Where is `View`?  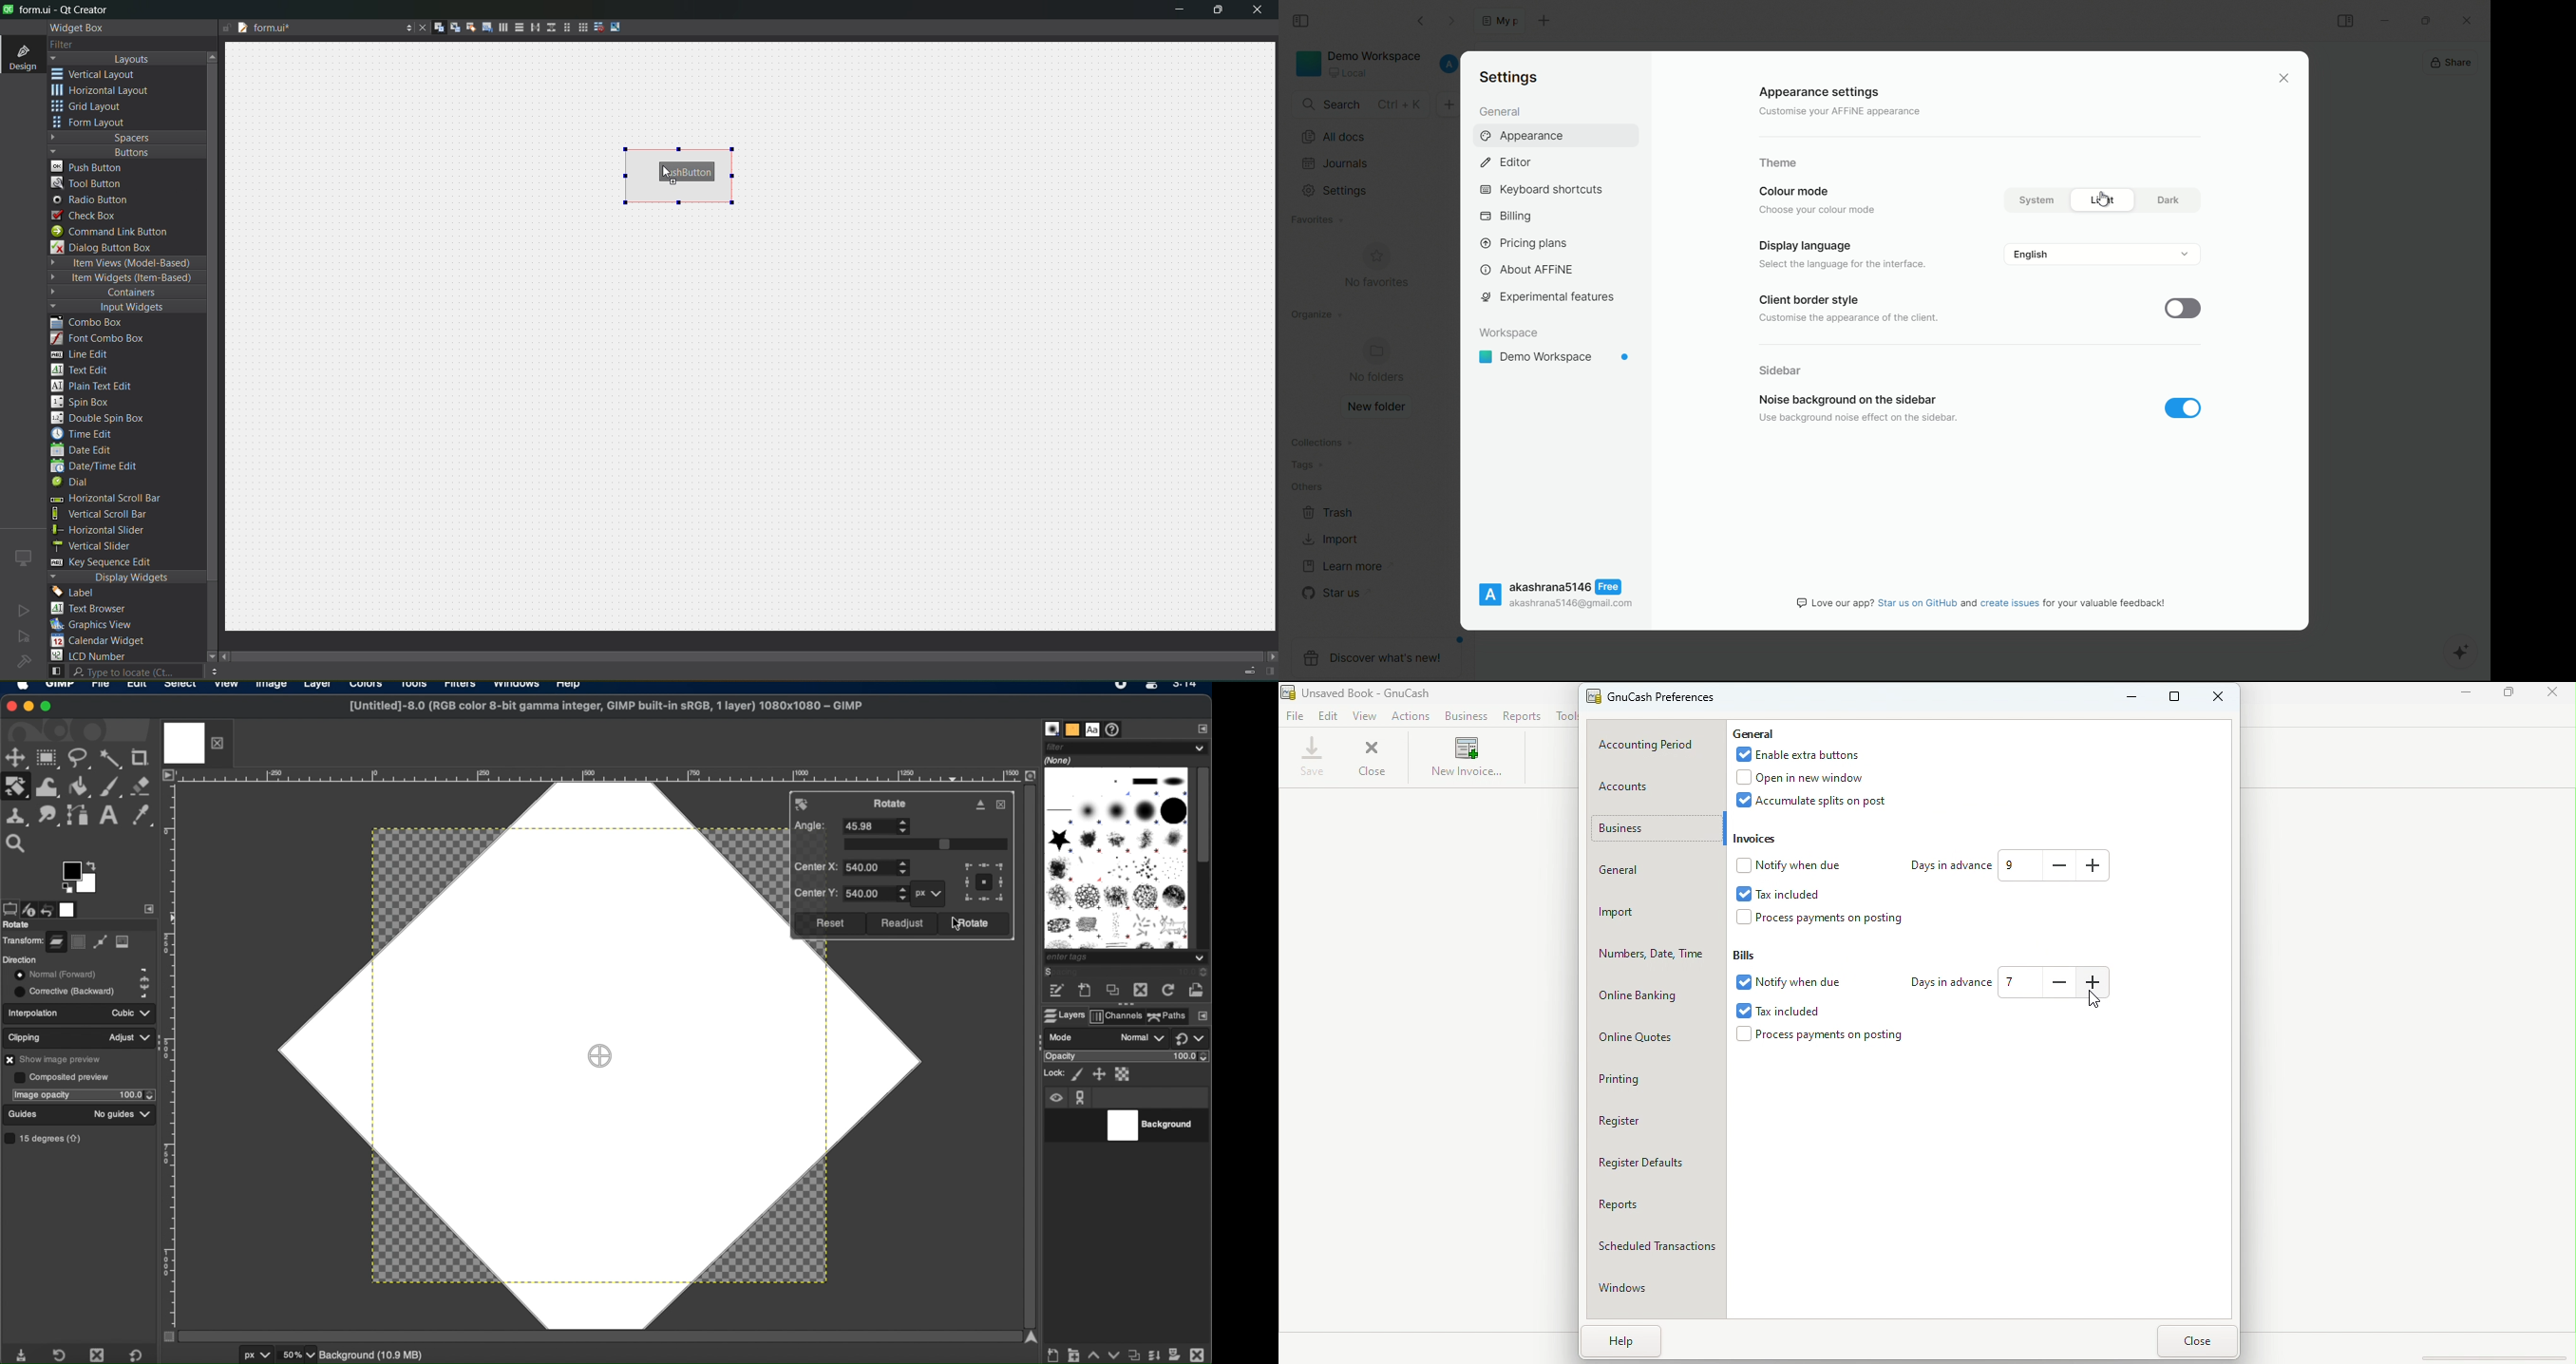
View is located at coordinates (1366, 716).